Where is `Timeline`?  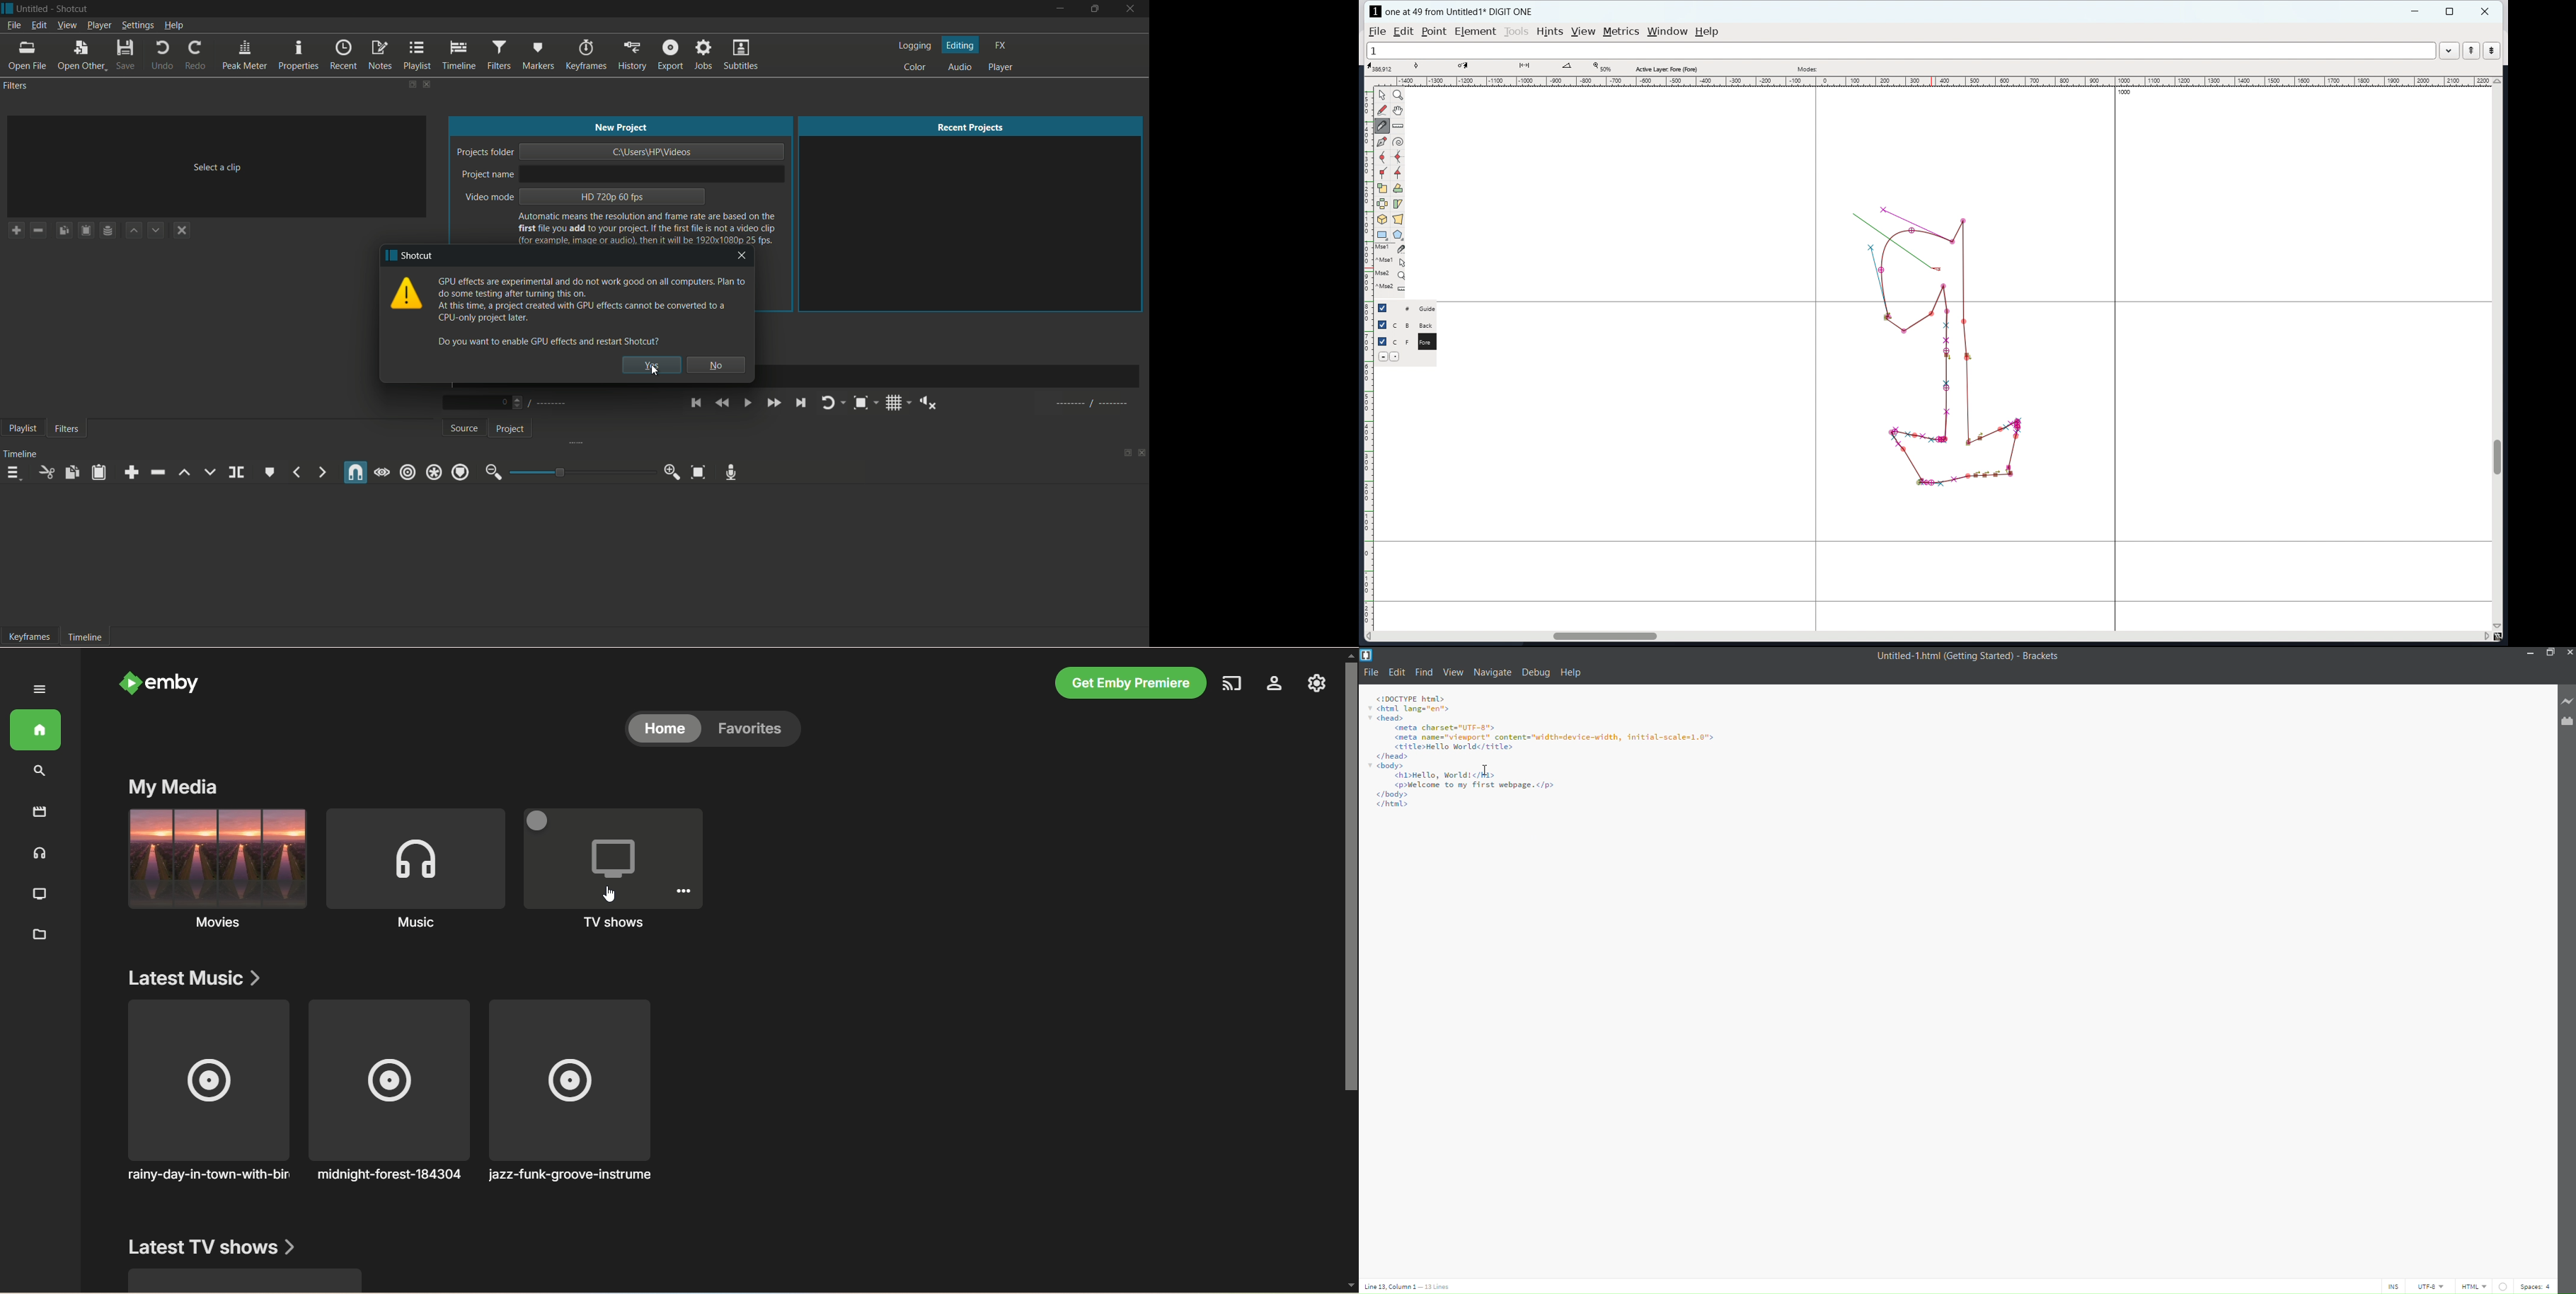
Timeline is located at coordinates (84, 635).